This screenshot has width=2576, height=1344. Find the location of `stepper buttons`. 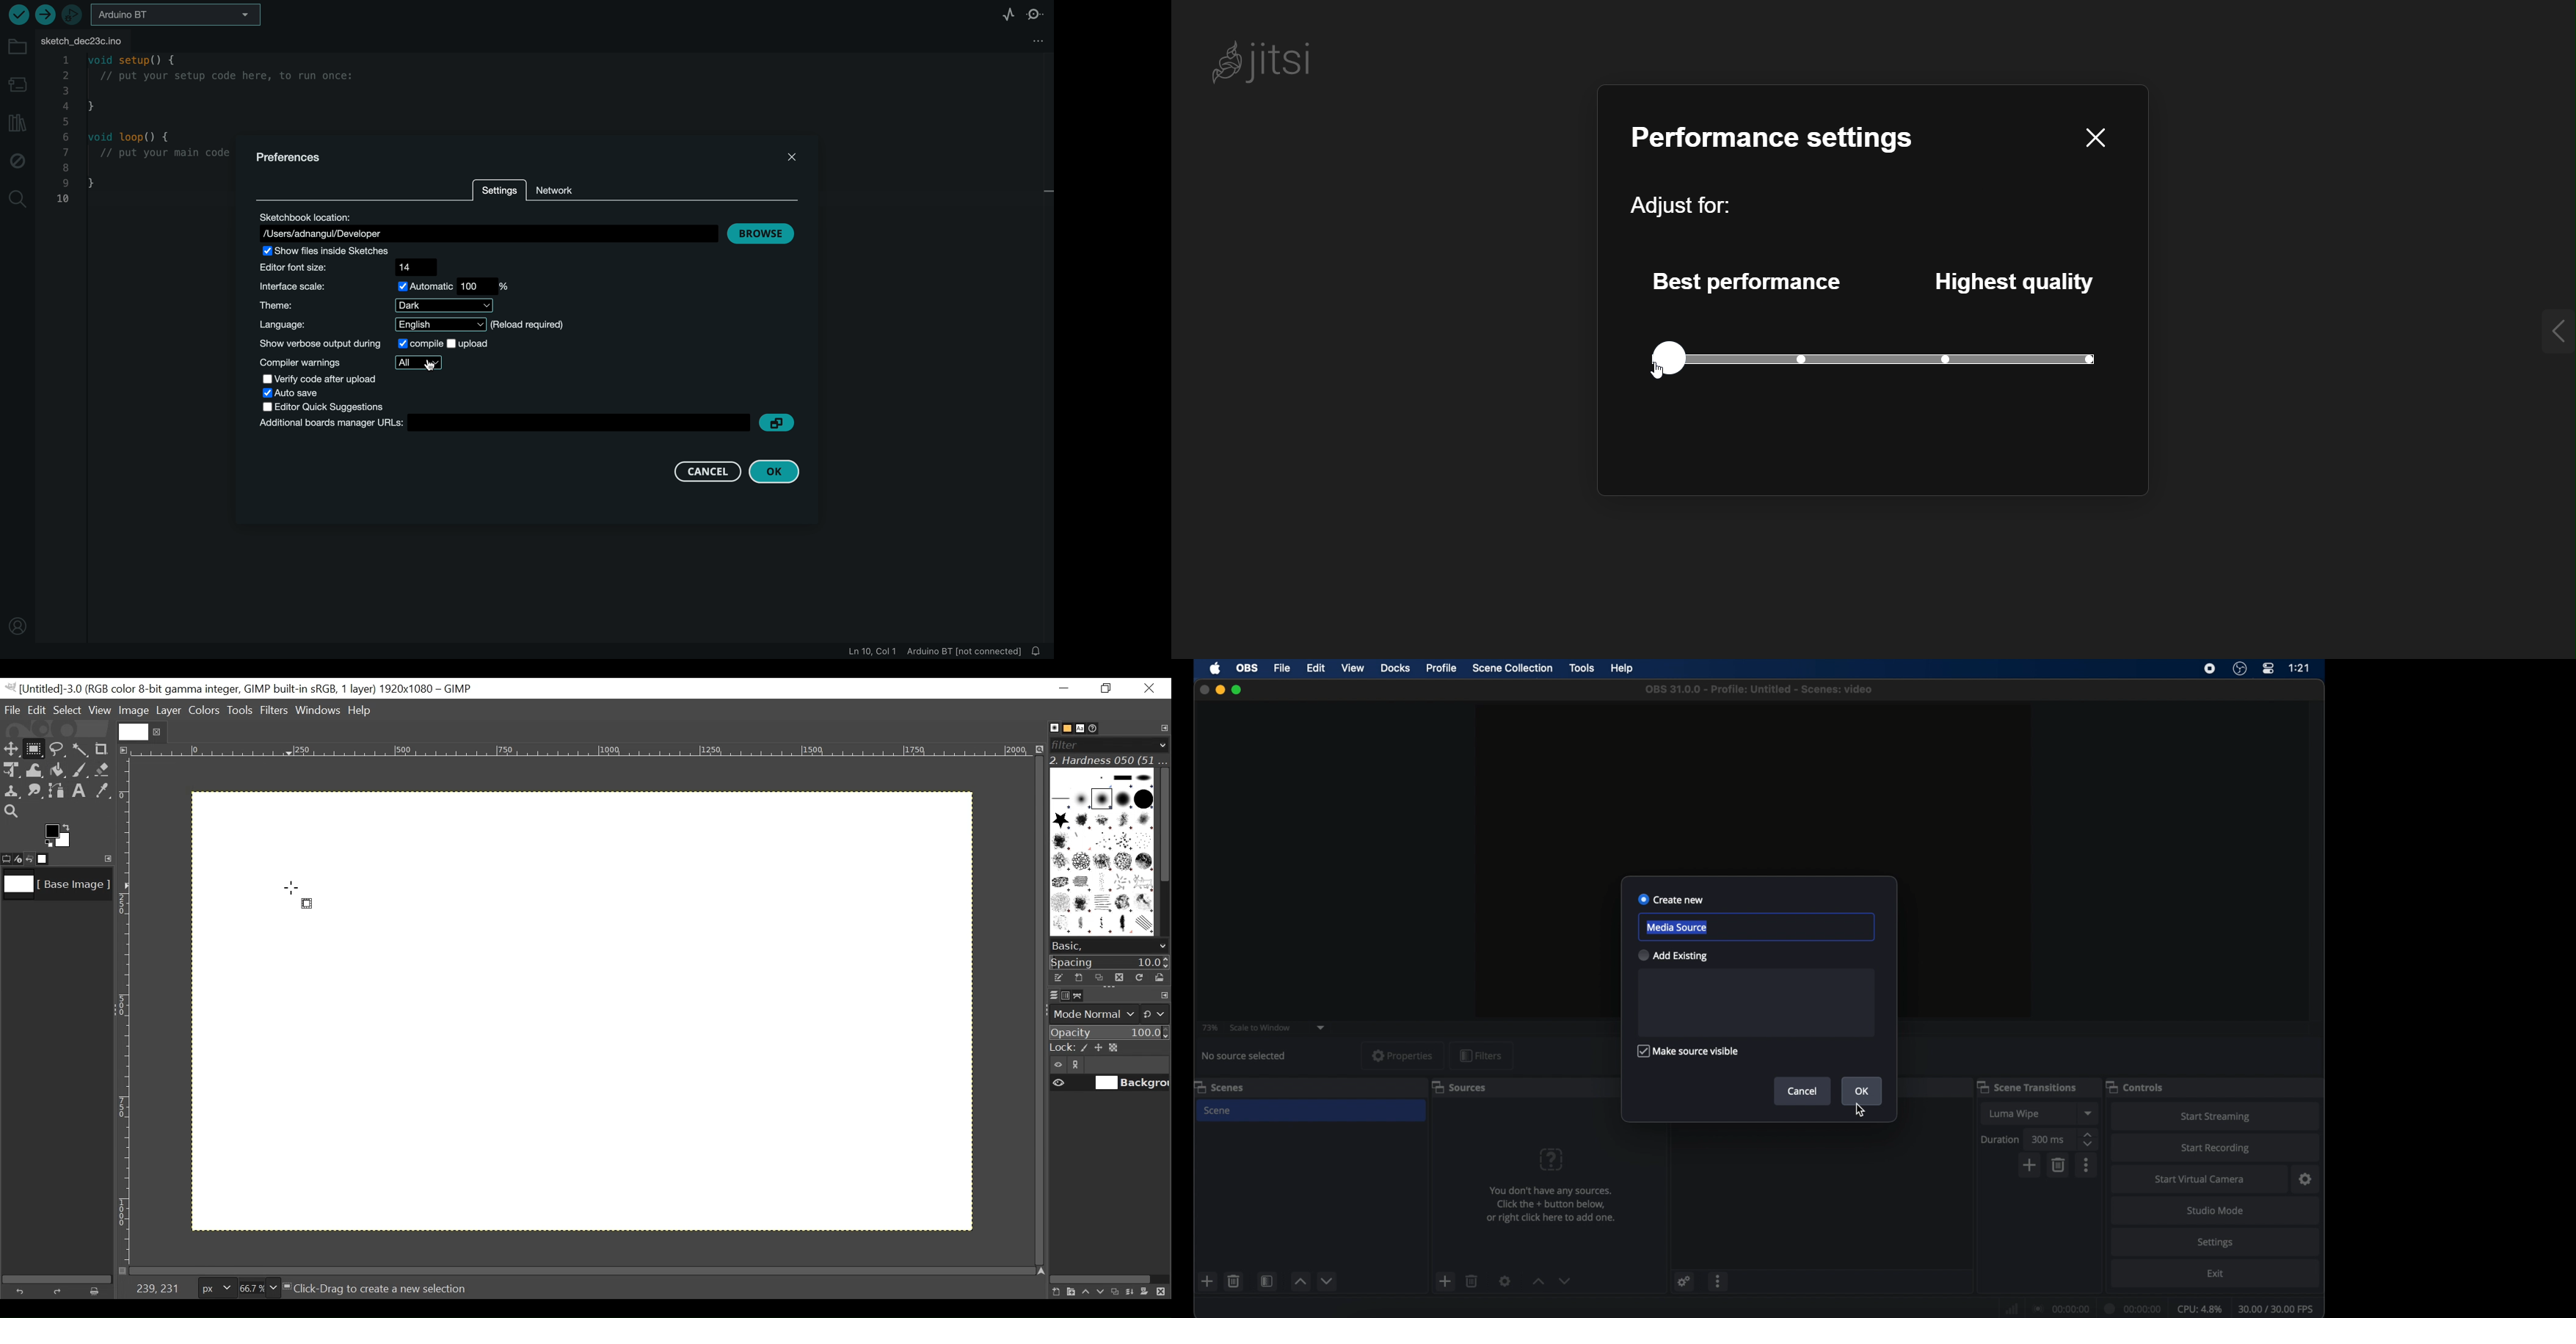

stepper buttons is located at coordinates (2089, 1140).